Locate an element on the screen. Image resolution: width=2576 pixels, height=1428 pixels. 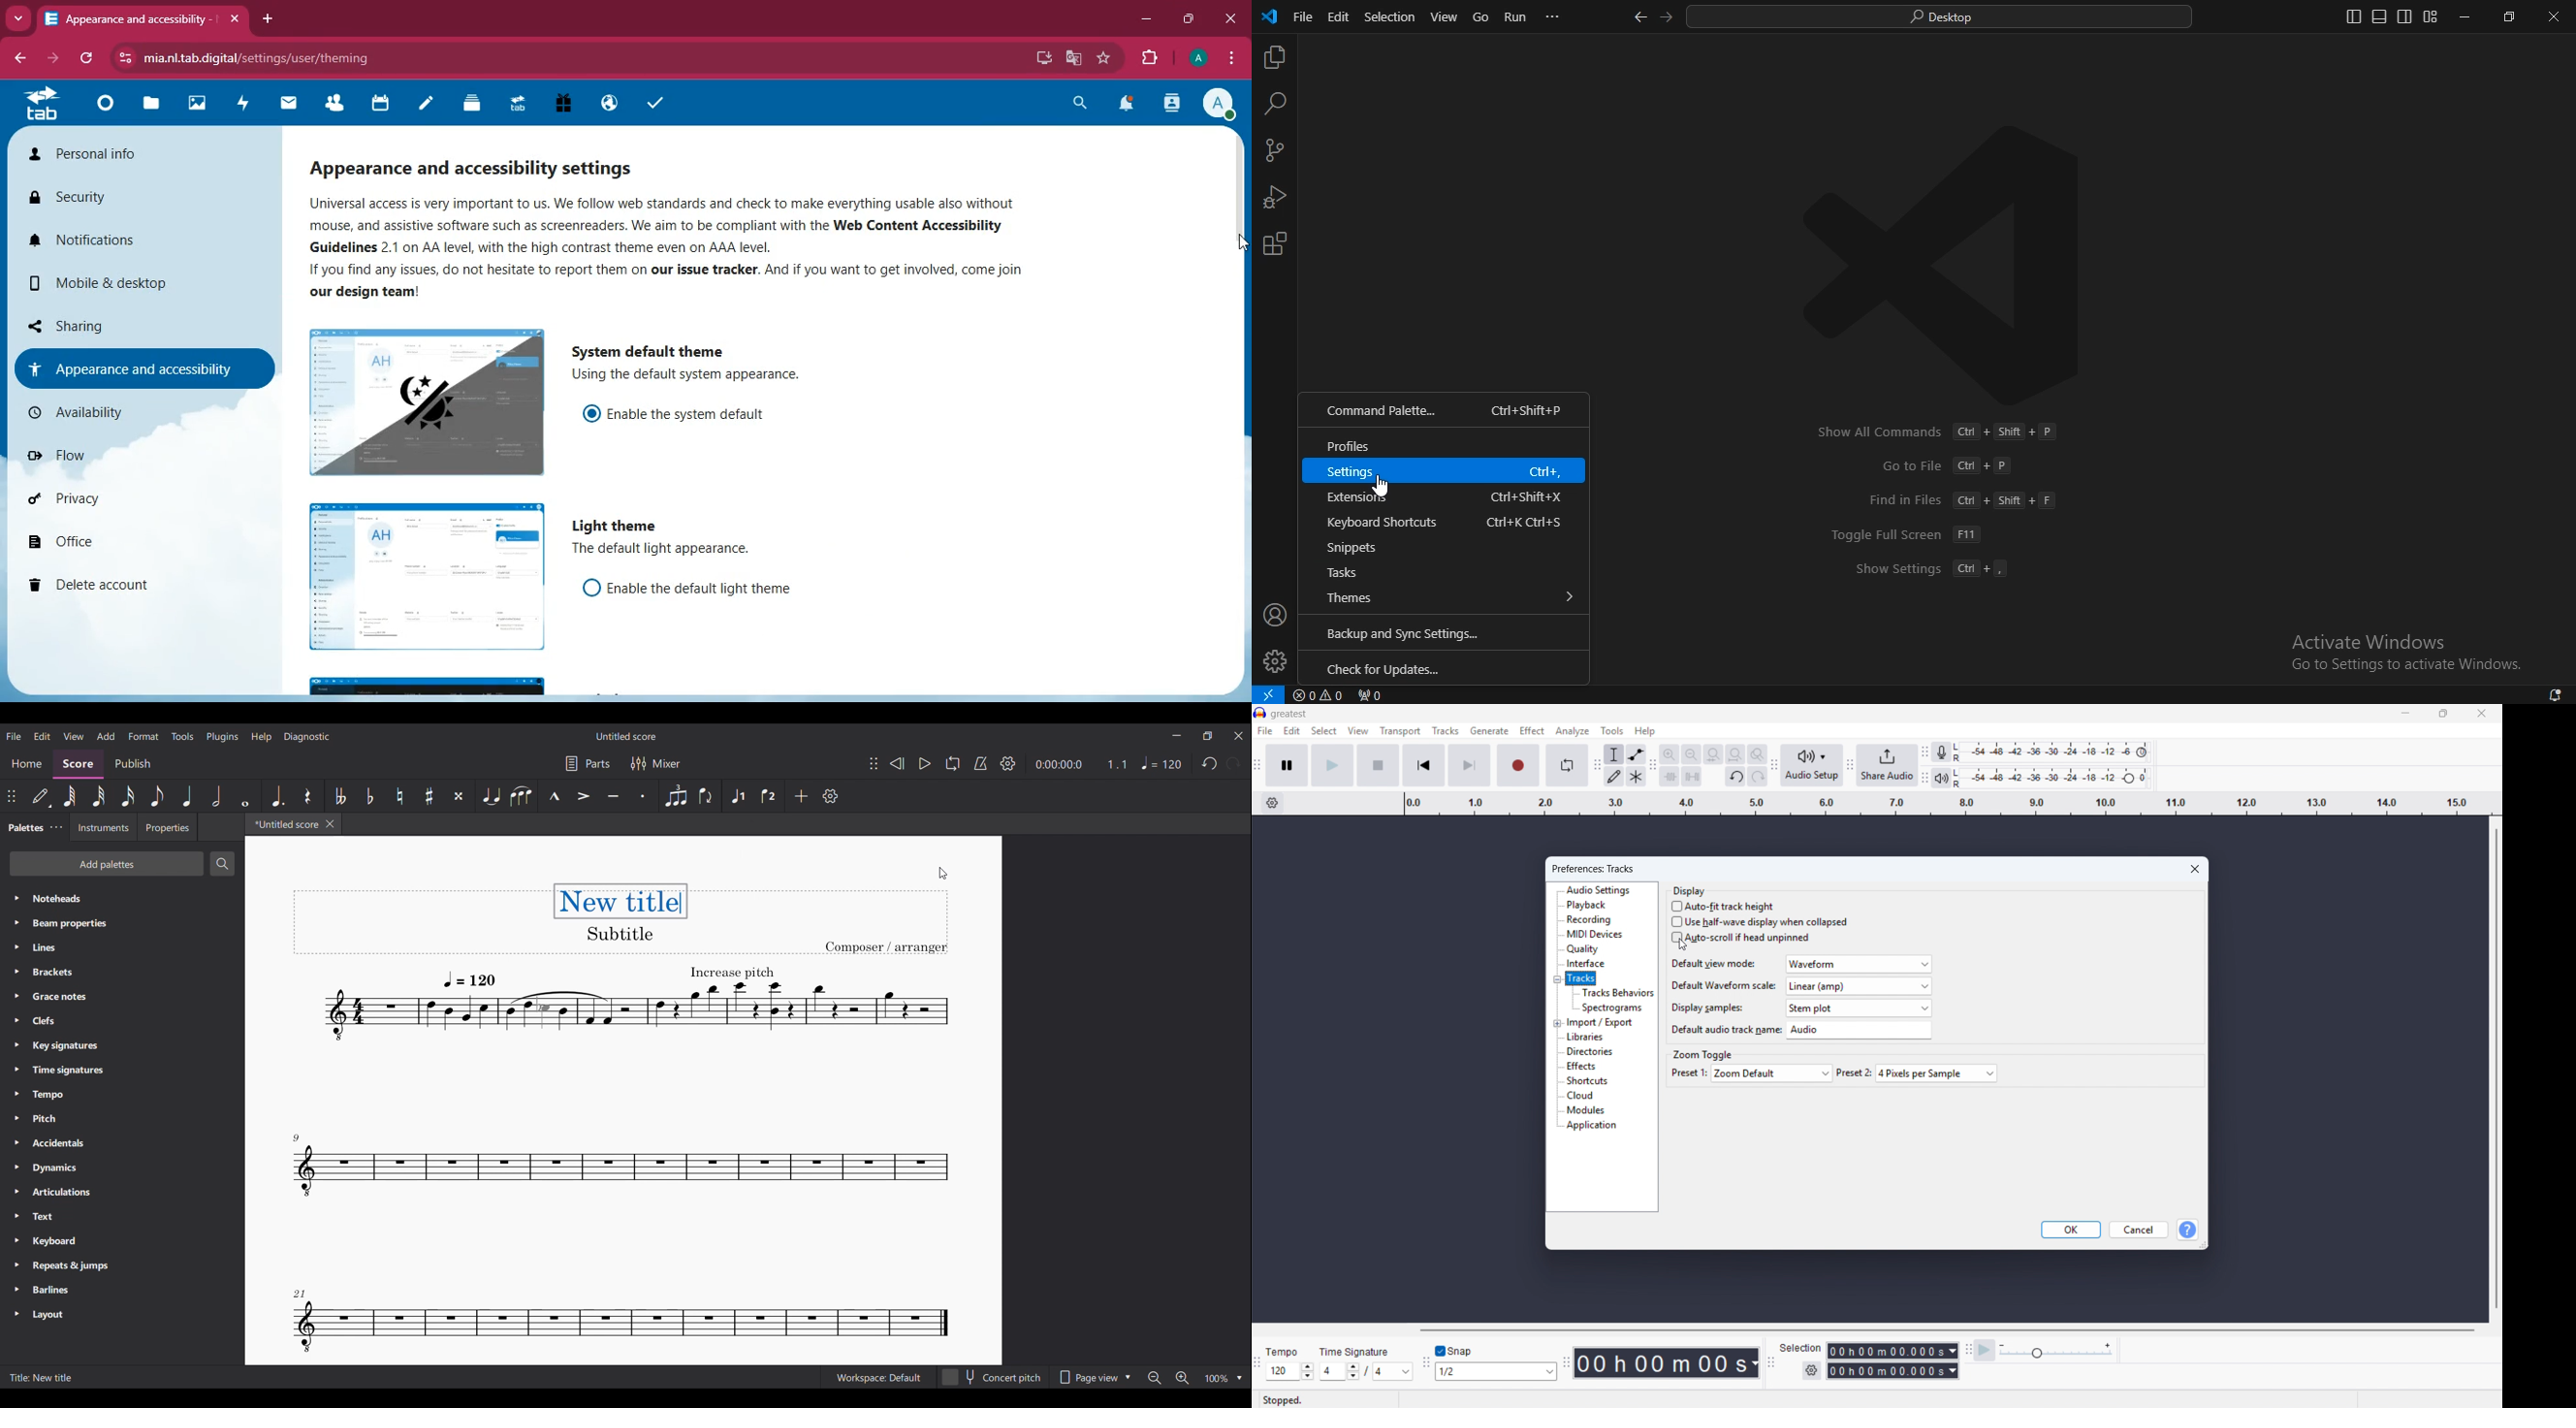
Tracks  is located at coordinates (1446, 731).